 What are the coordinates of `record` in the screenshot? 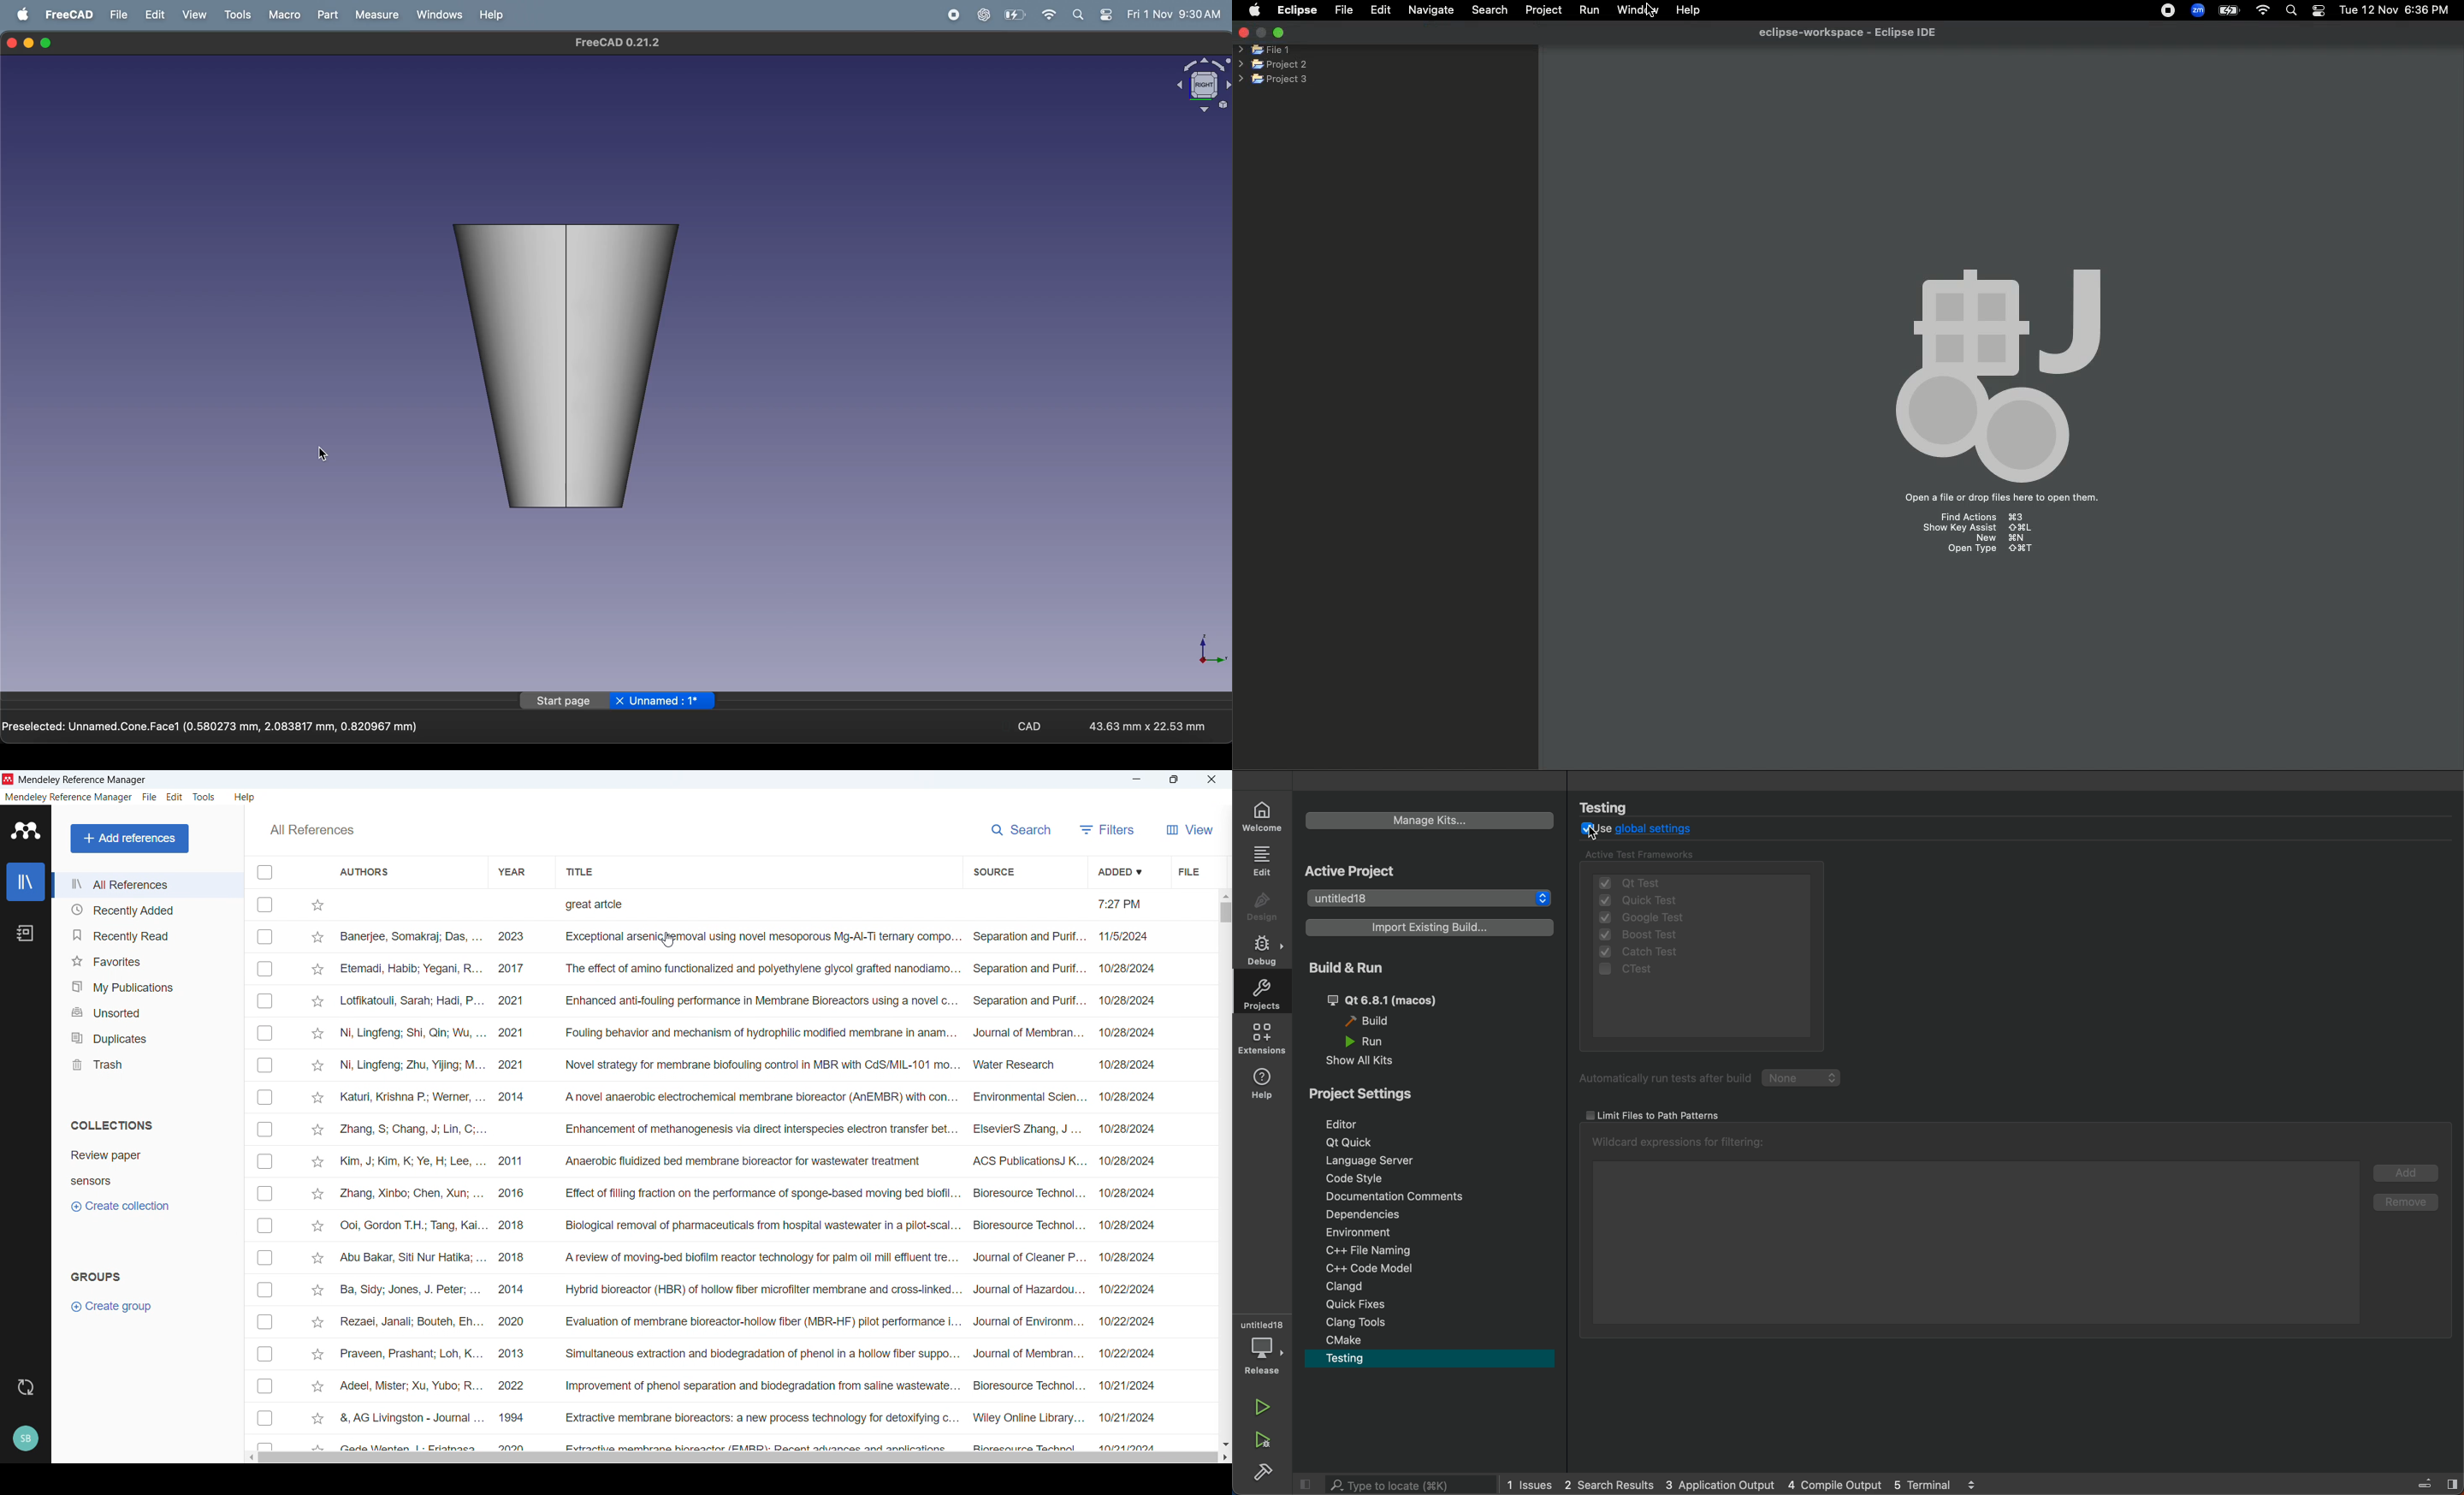 It's located at (950, 15).